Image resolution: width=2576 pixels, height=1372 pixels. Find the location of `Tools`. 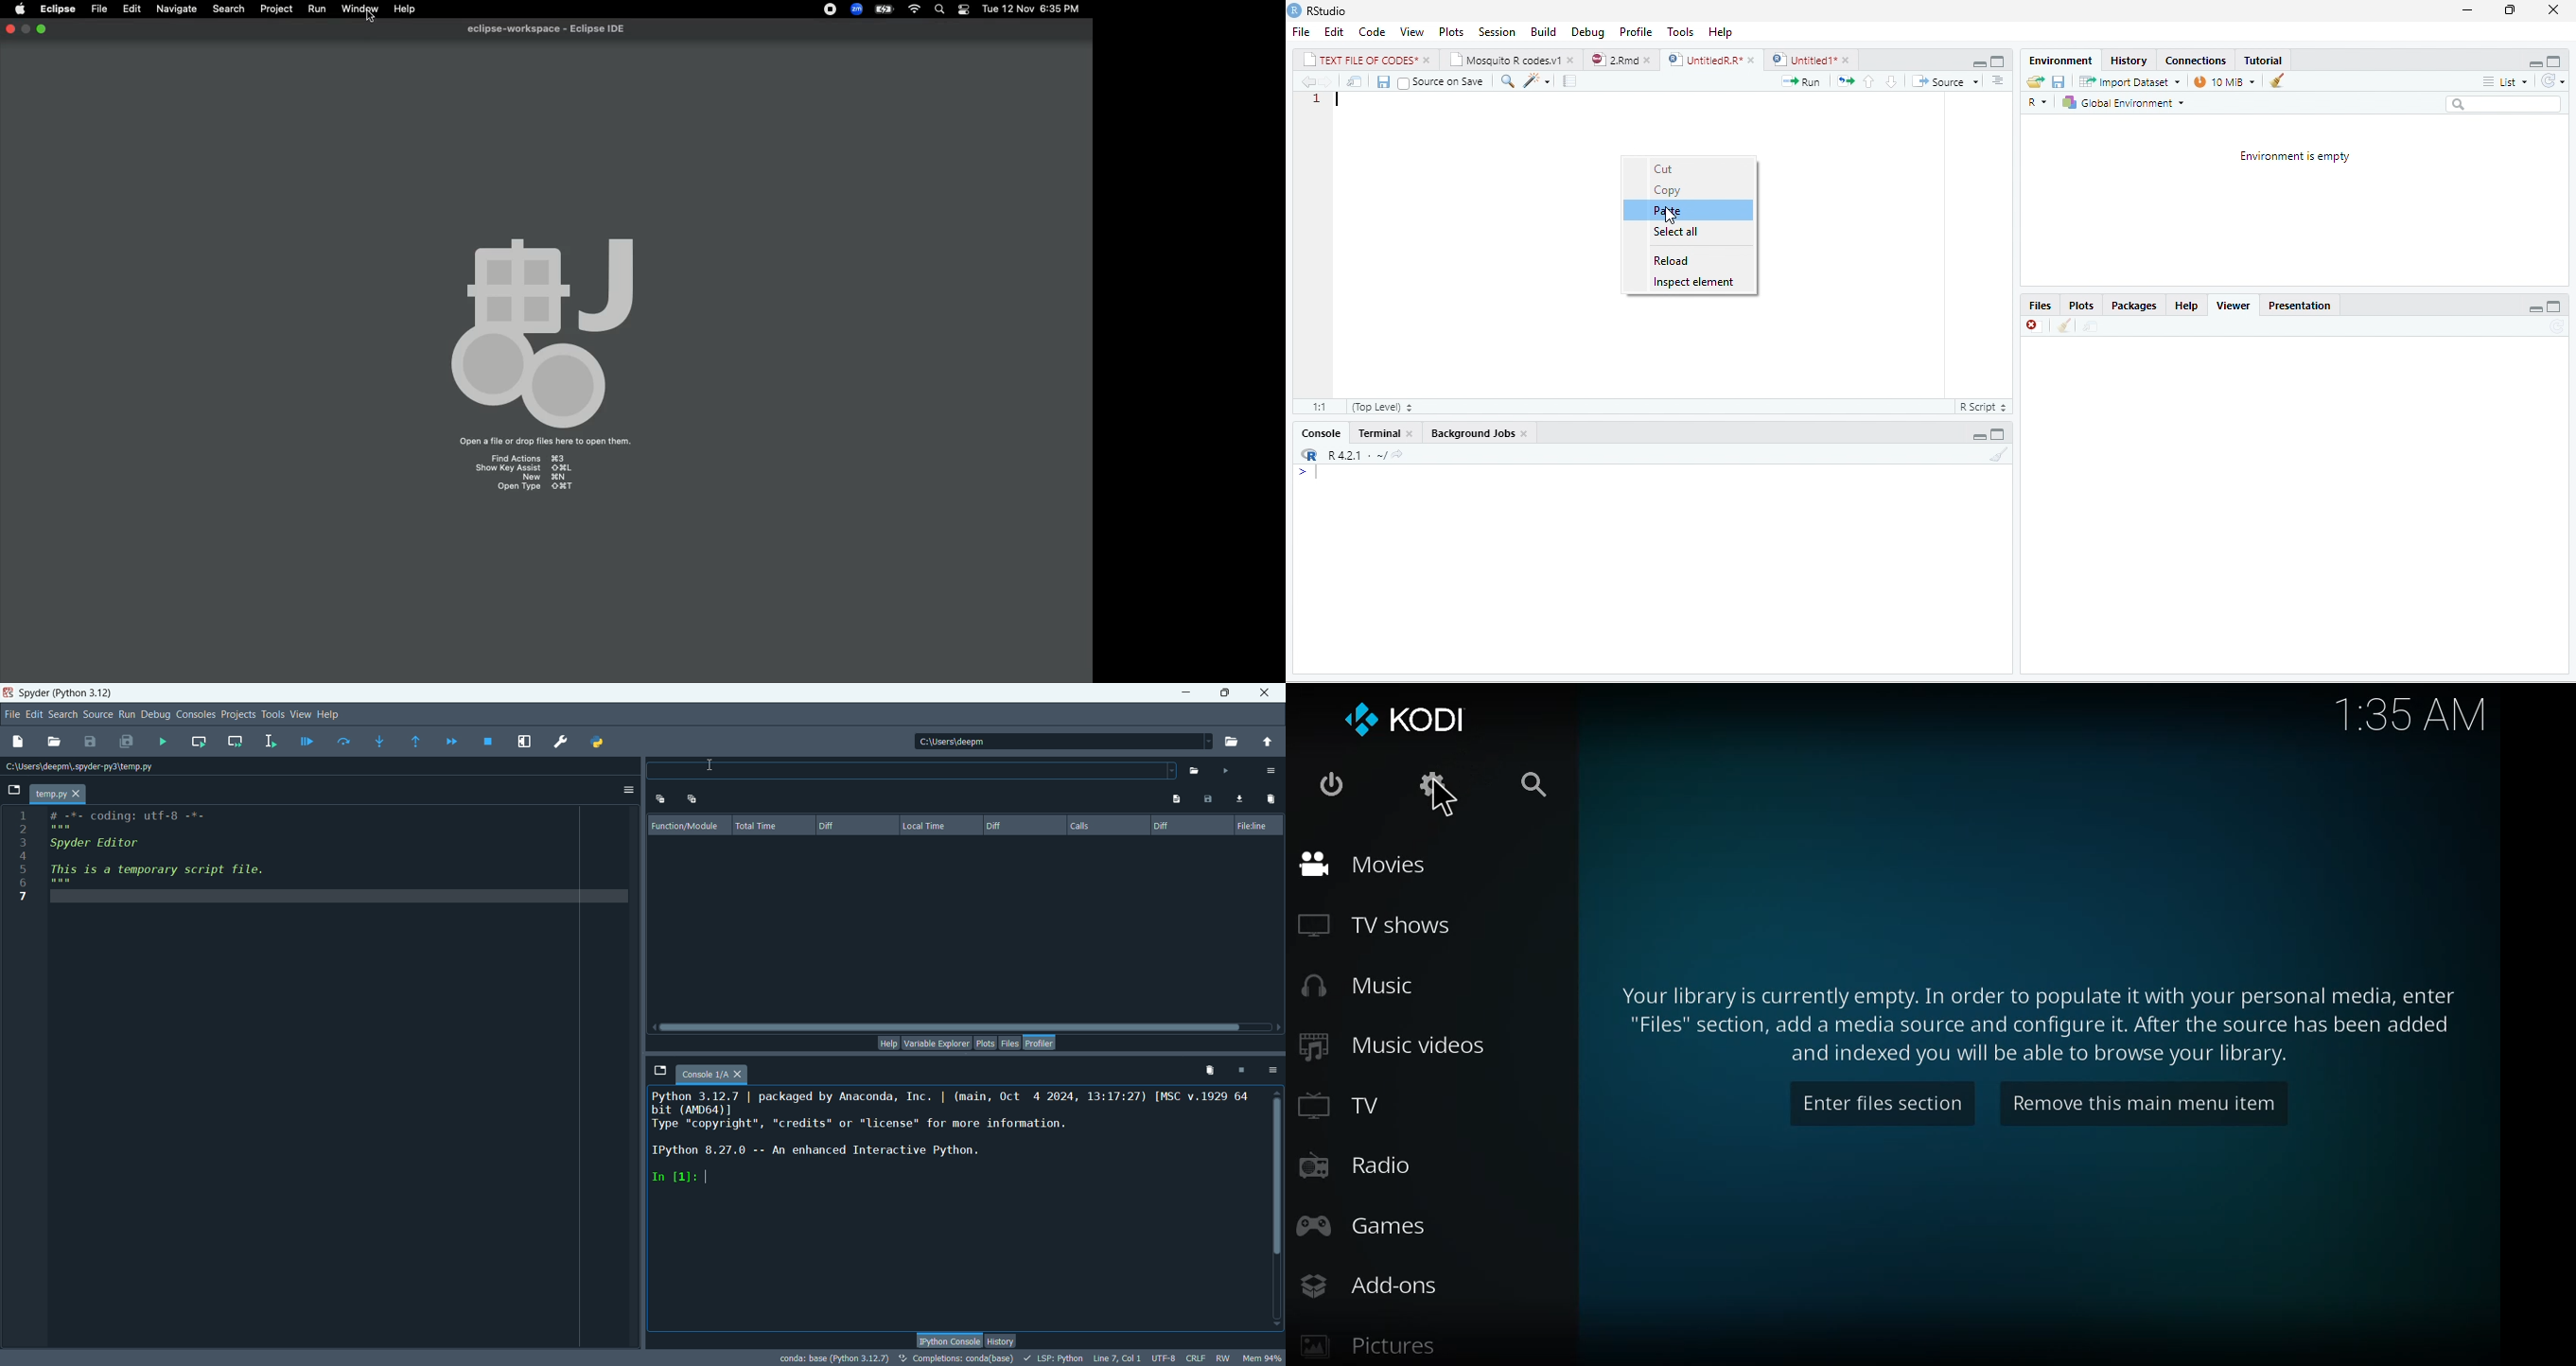

Tools is located at coordinates (1681, 30).